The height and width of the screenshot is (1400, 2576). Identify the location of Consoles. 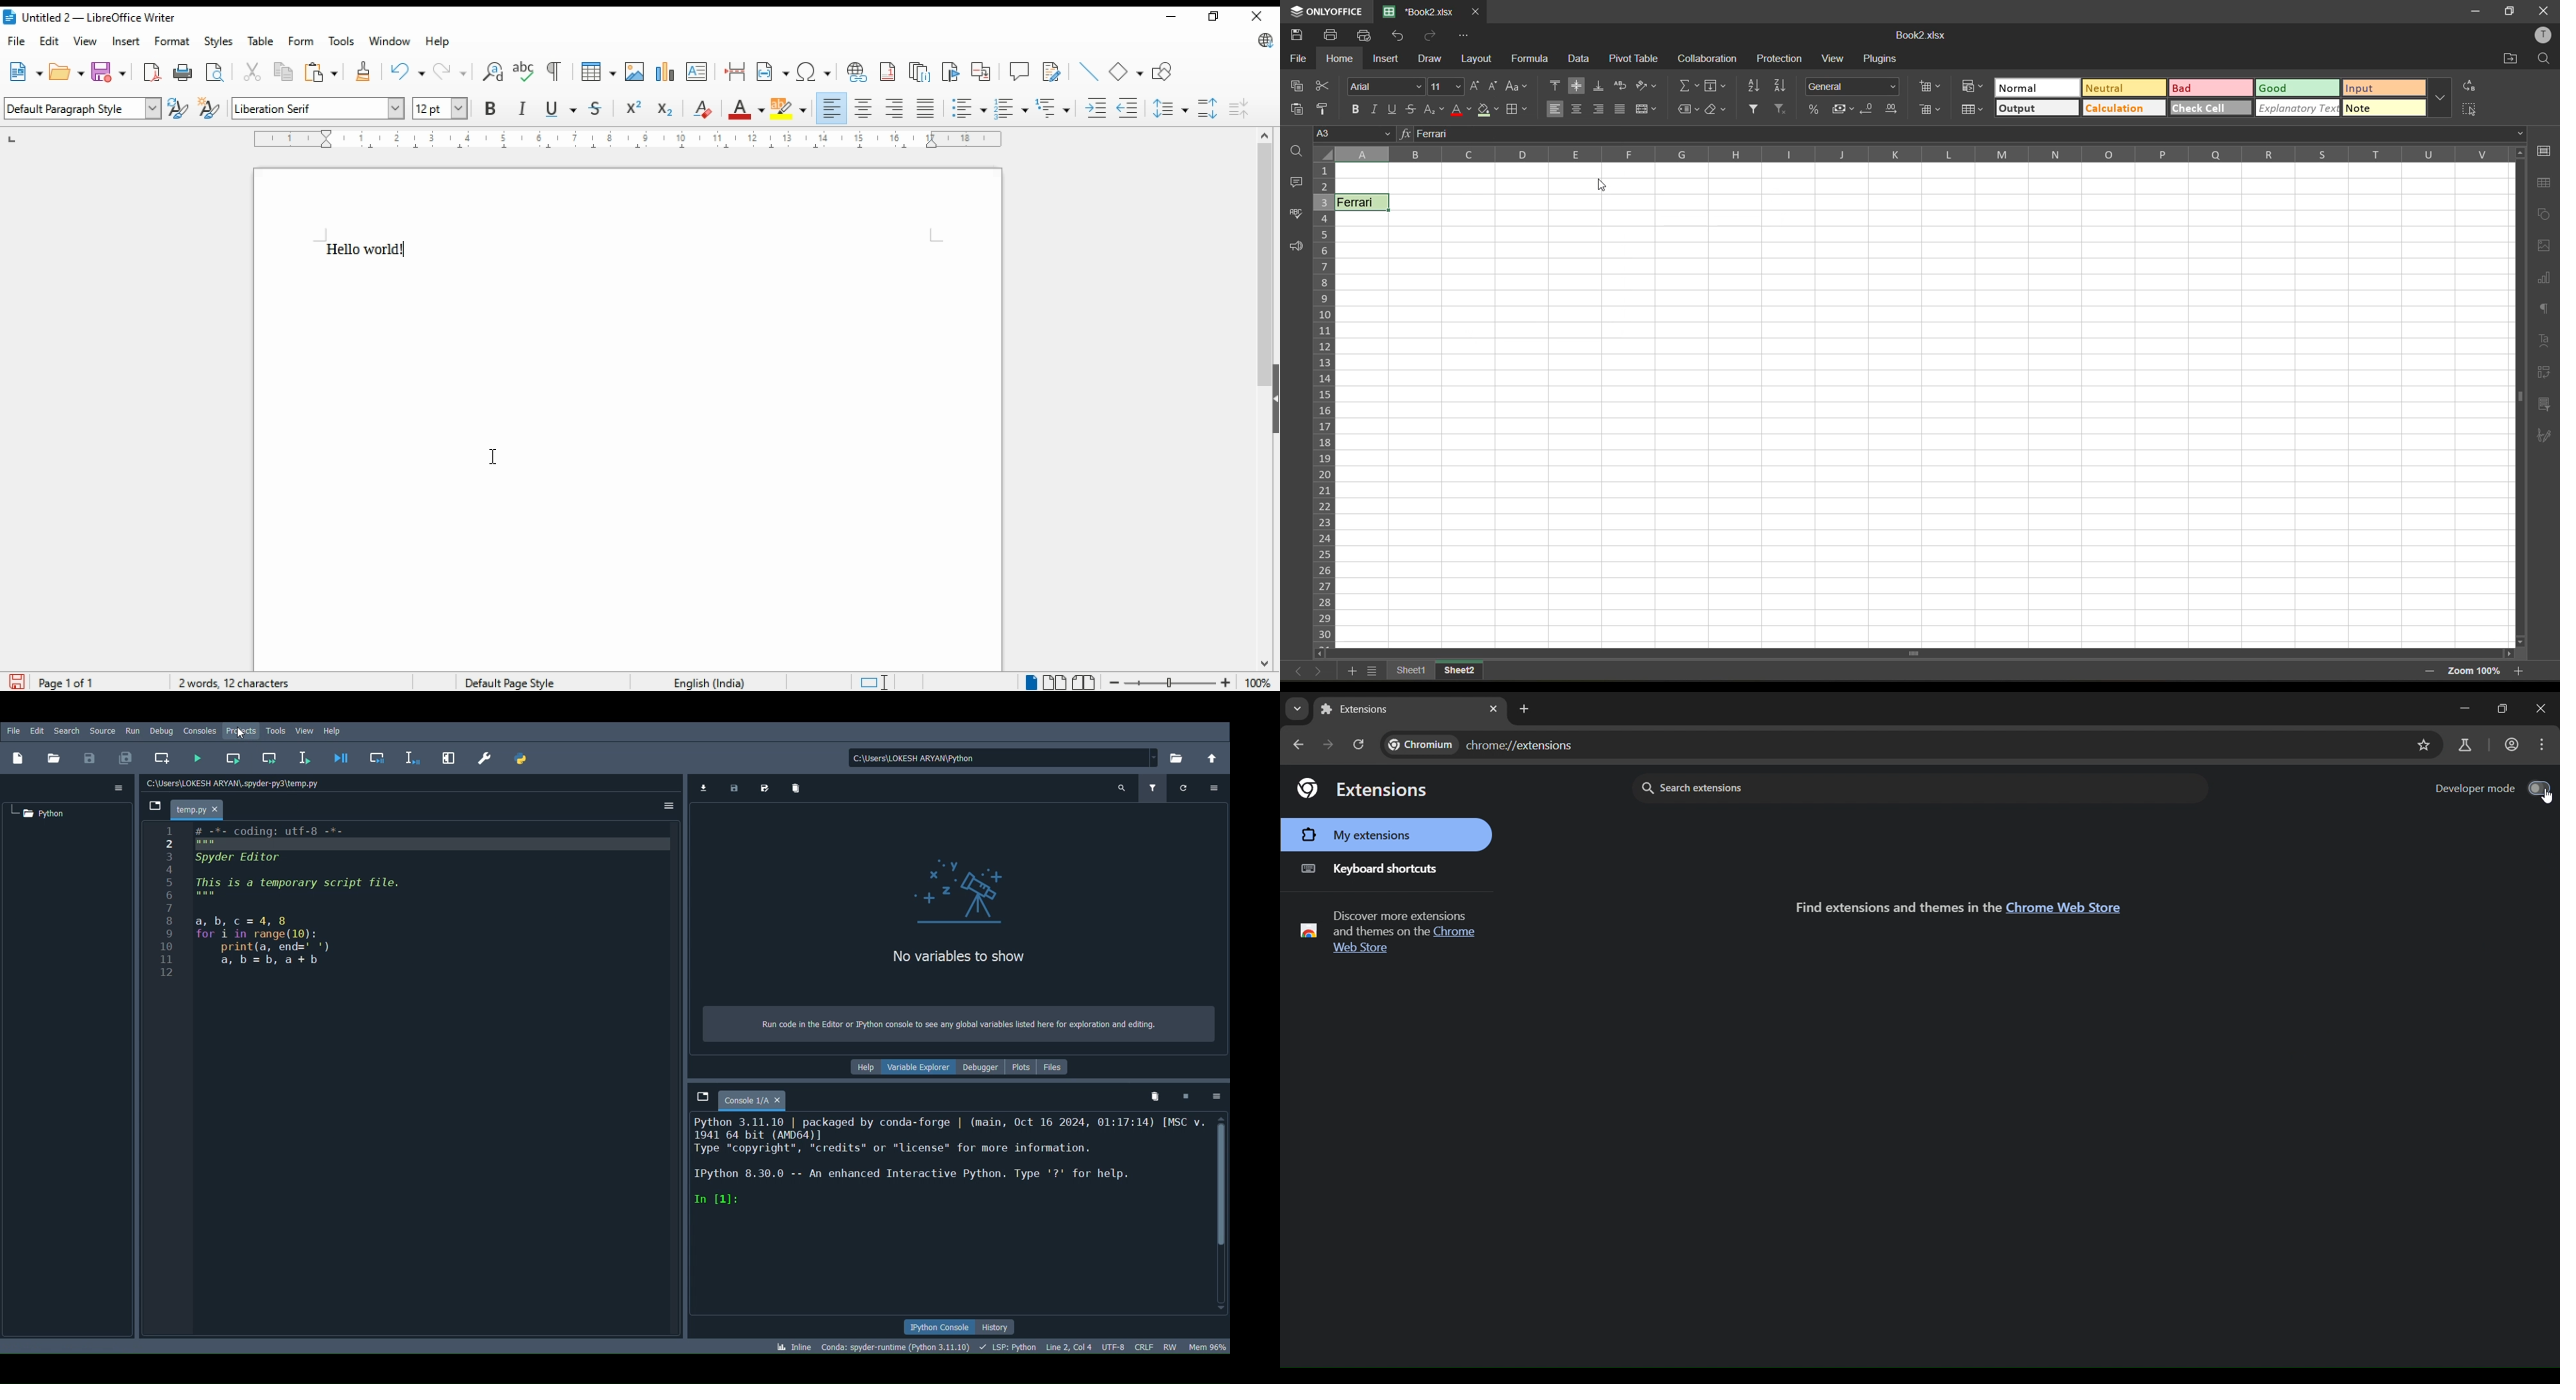
(201, 729).